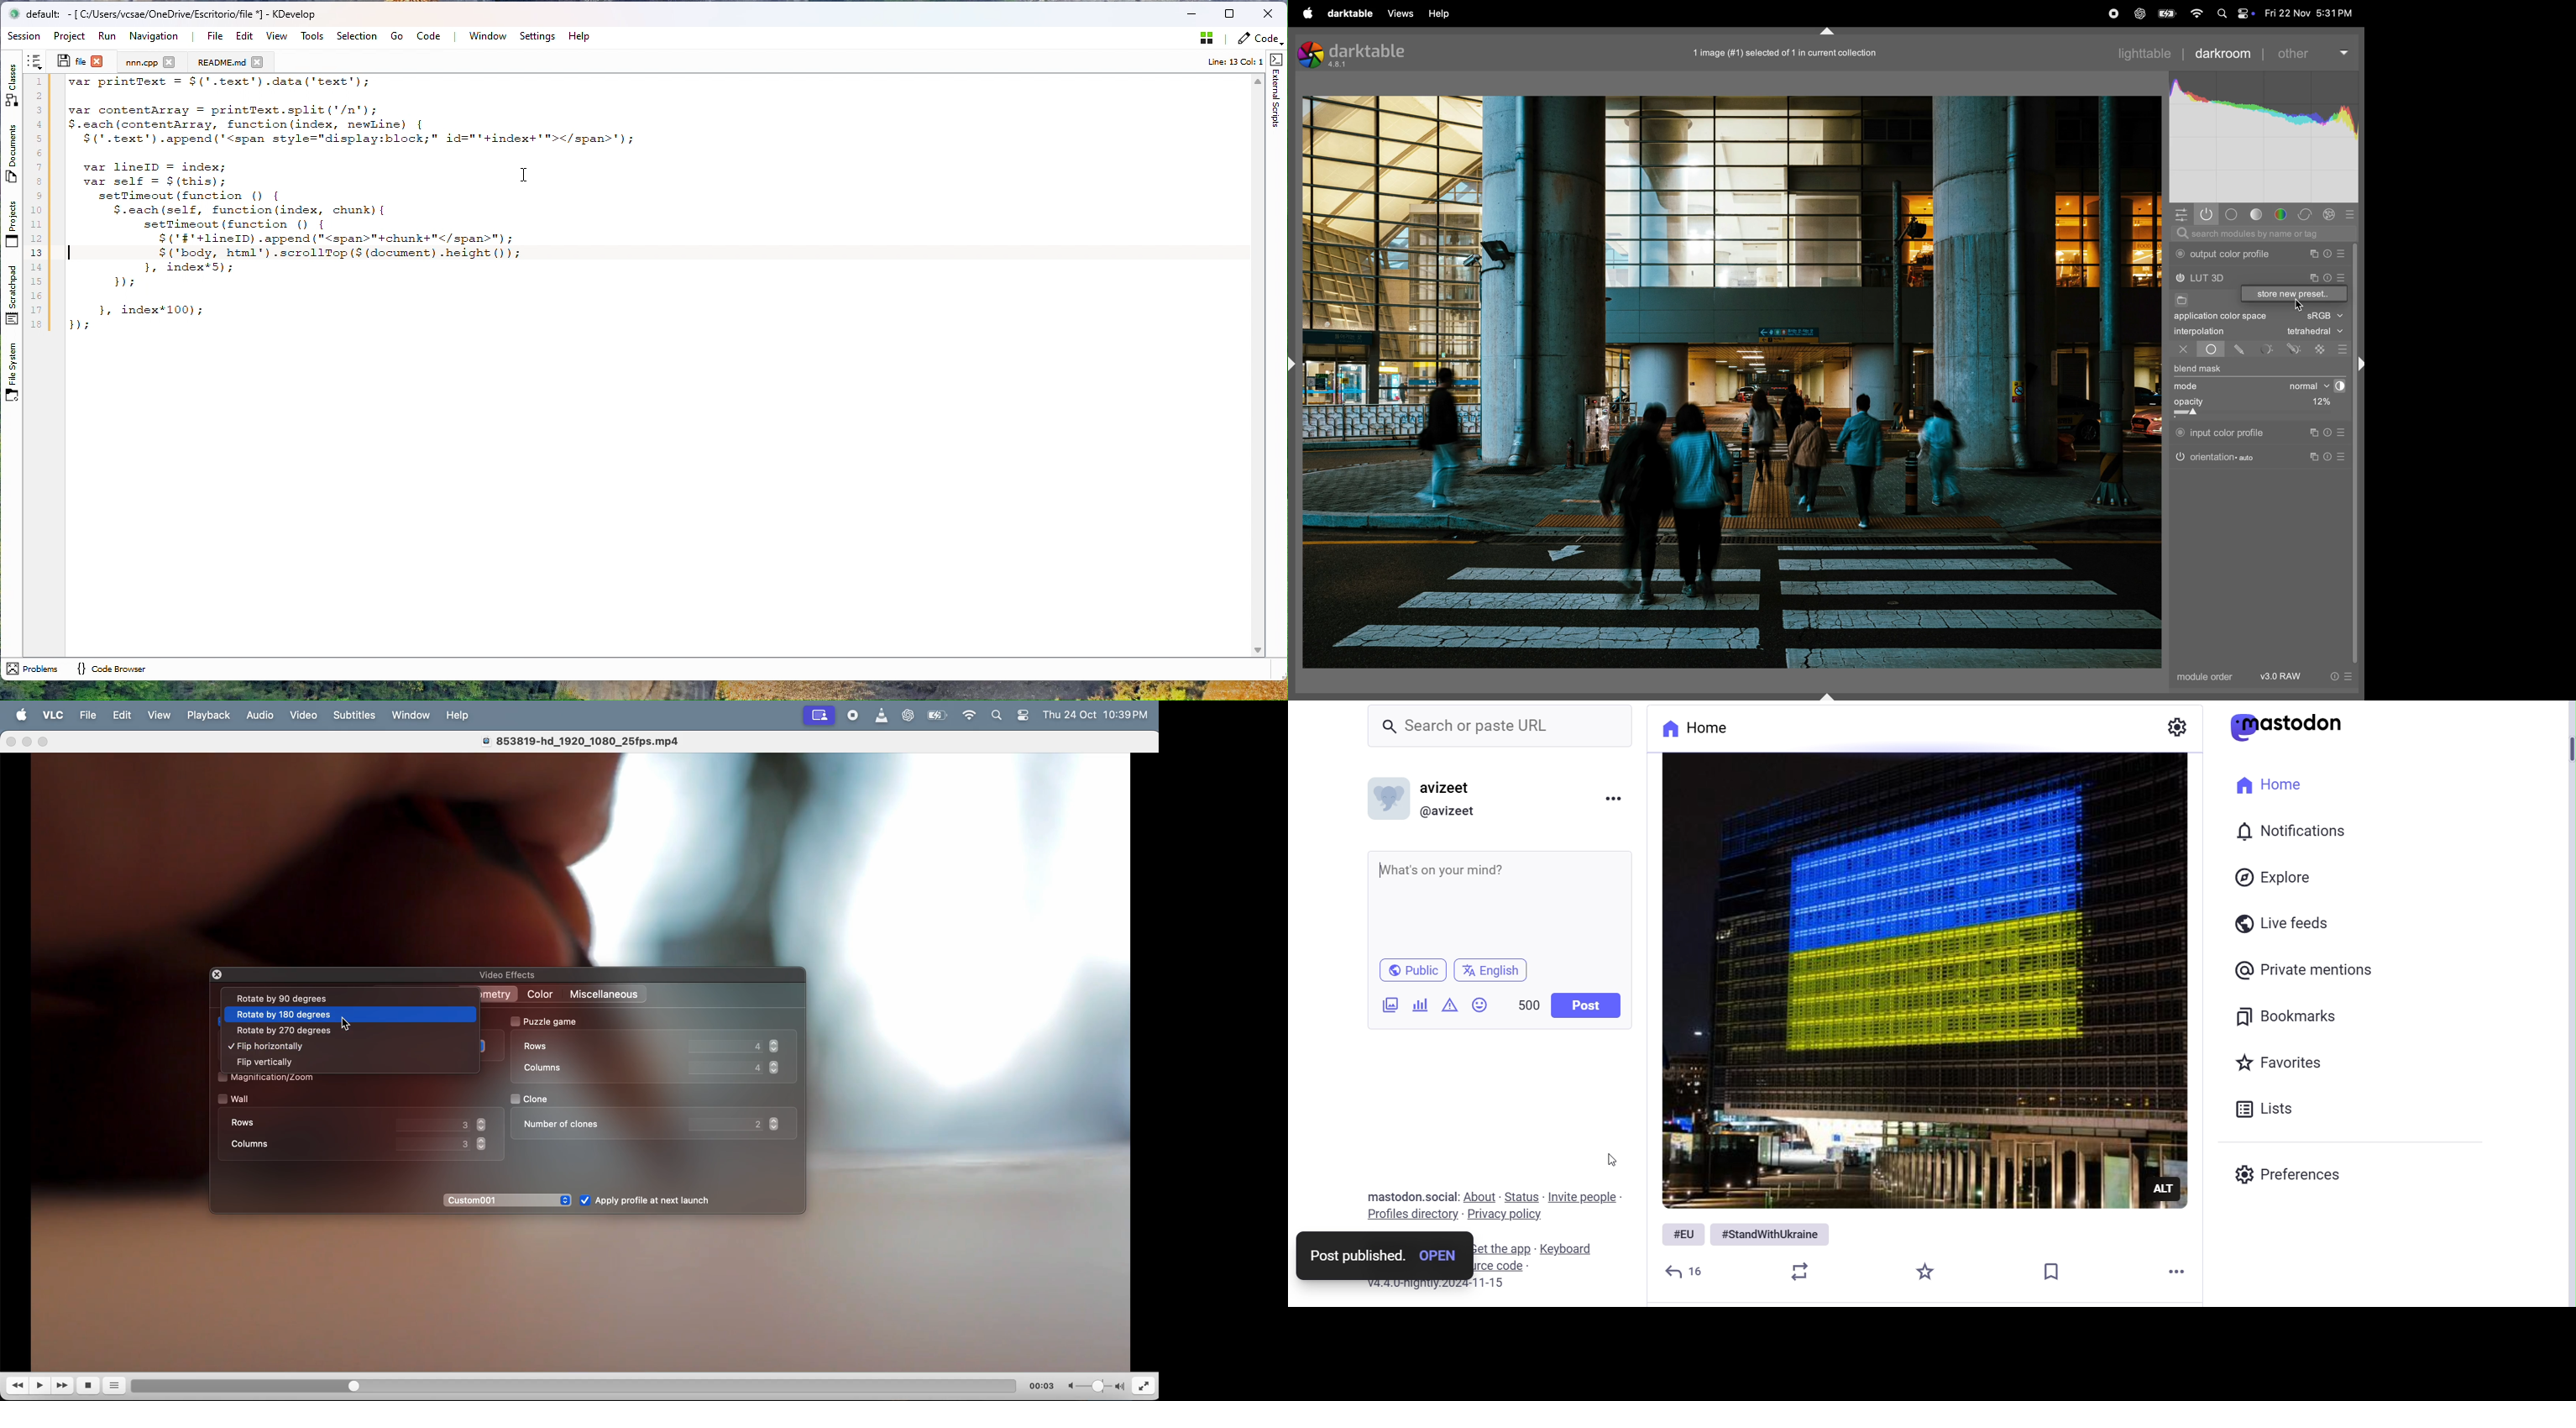  Describe the element at coordinates (562, 1384) in the screenshot. I see `duration` at that location.